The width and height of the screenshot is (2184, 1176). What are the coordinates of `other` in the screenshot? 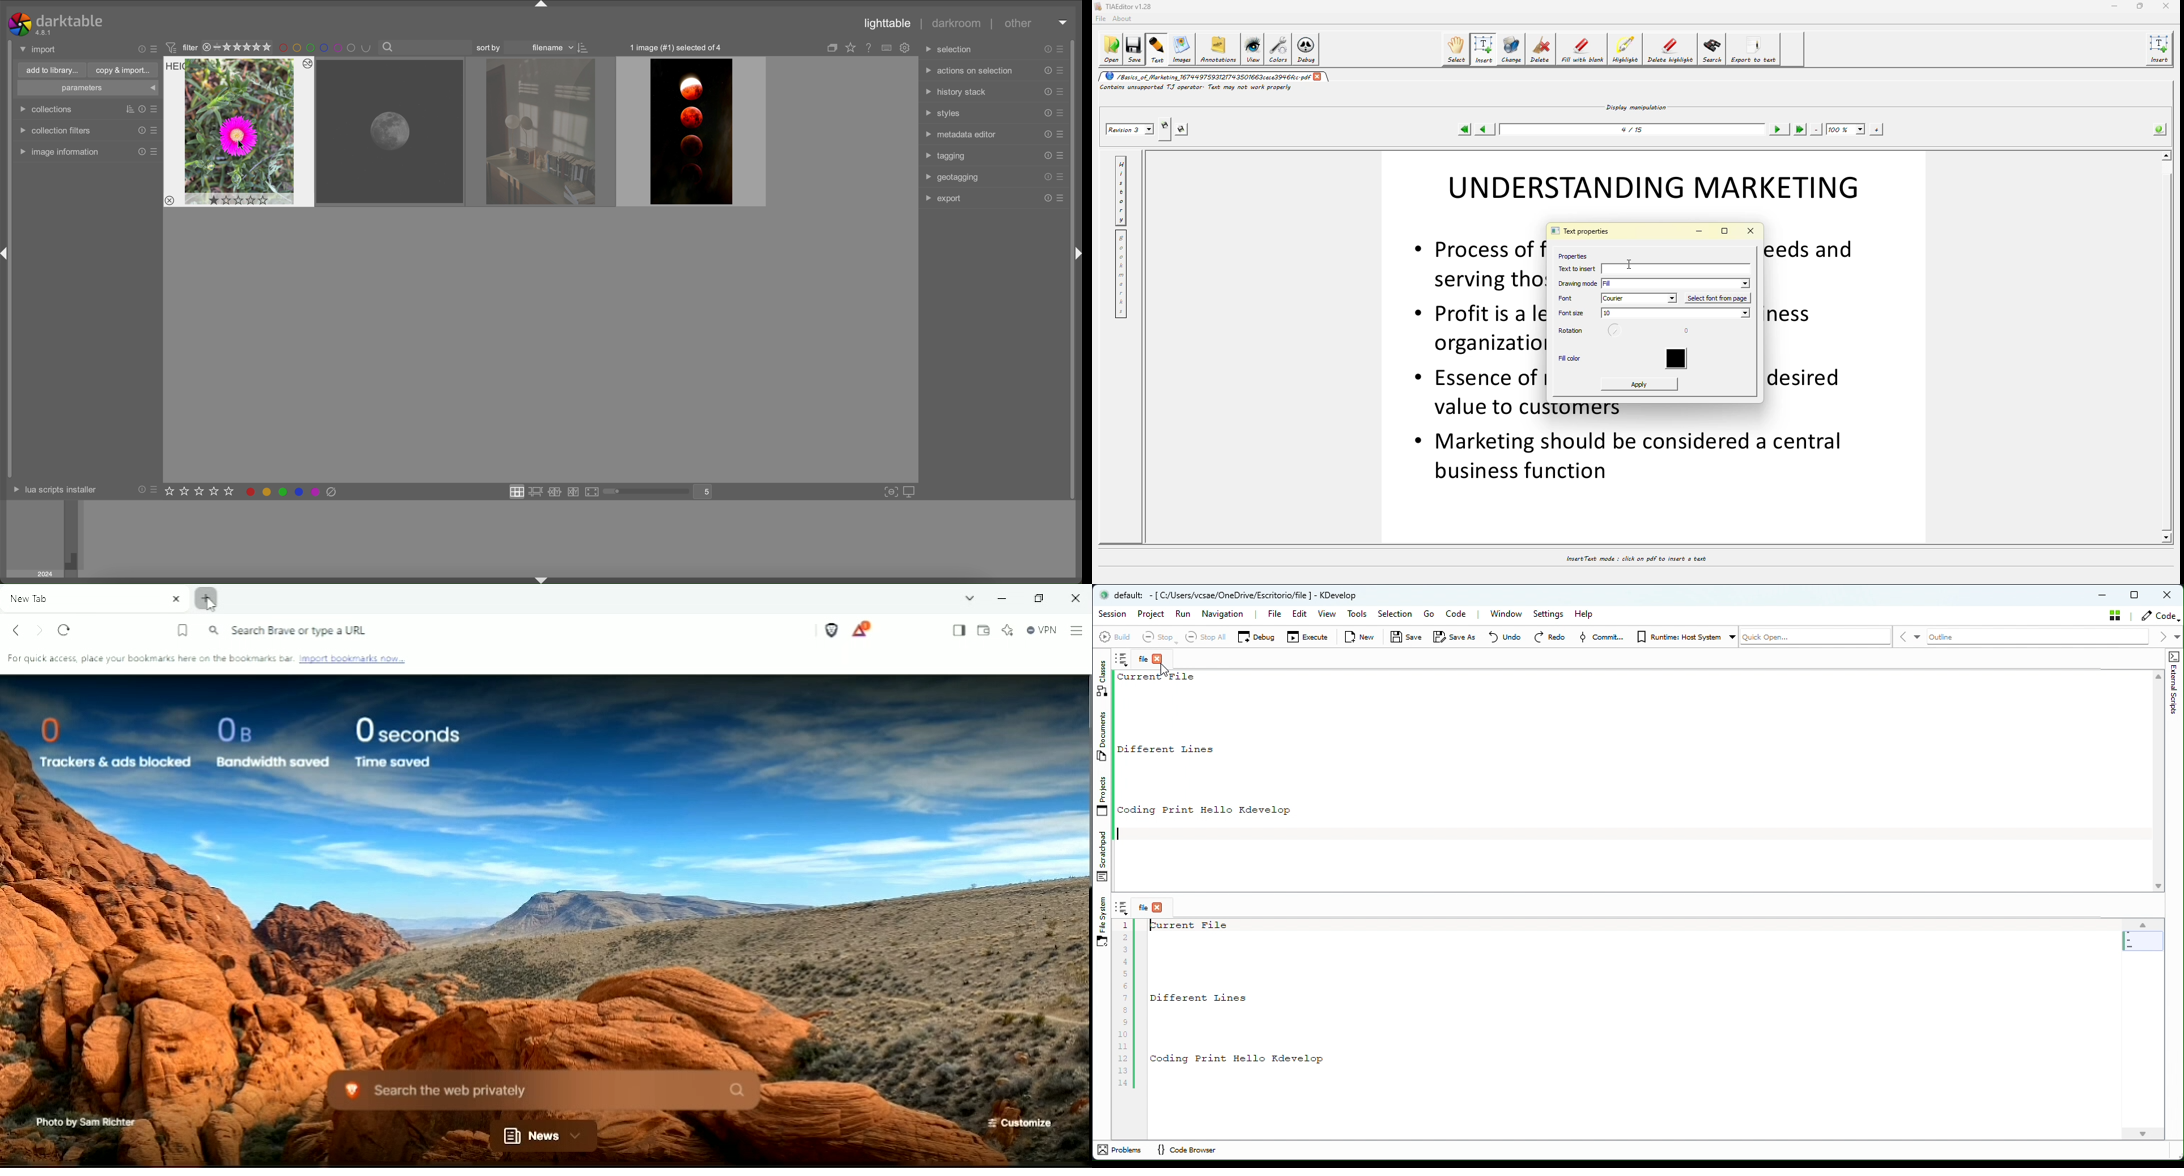 It's located at (1019, 25).